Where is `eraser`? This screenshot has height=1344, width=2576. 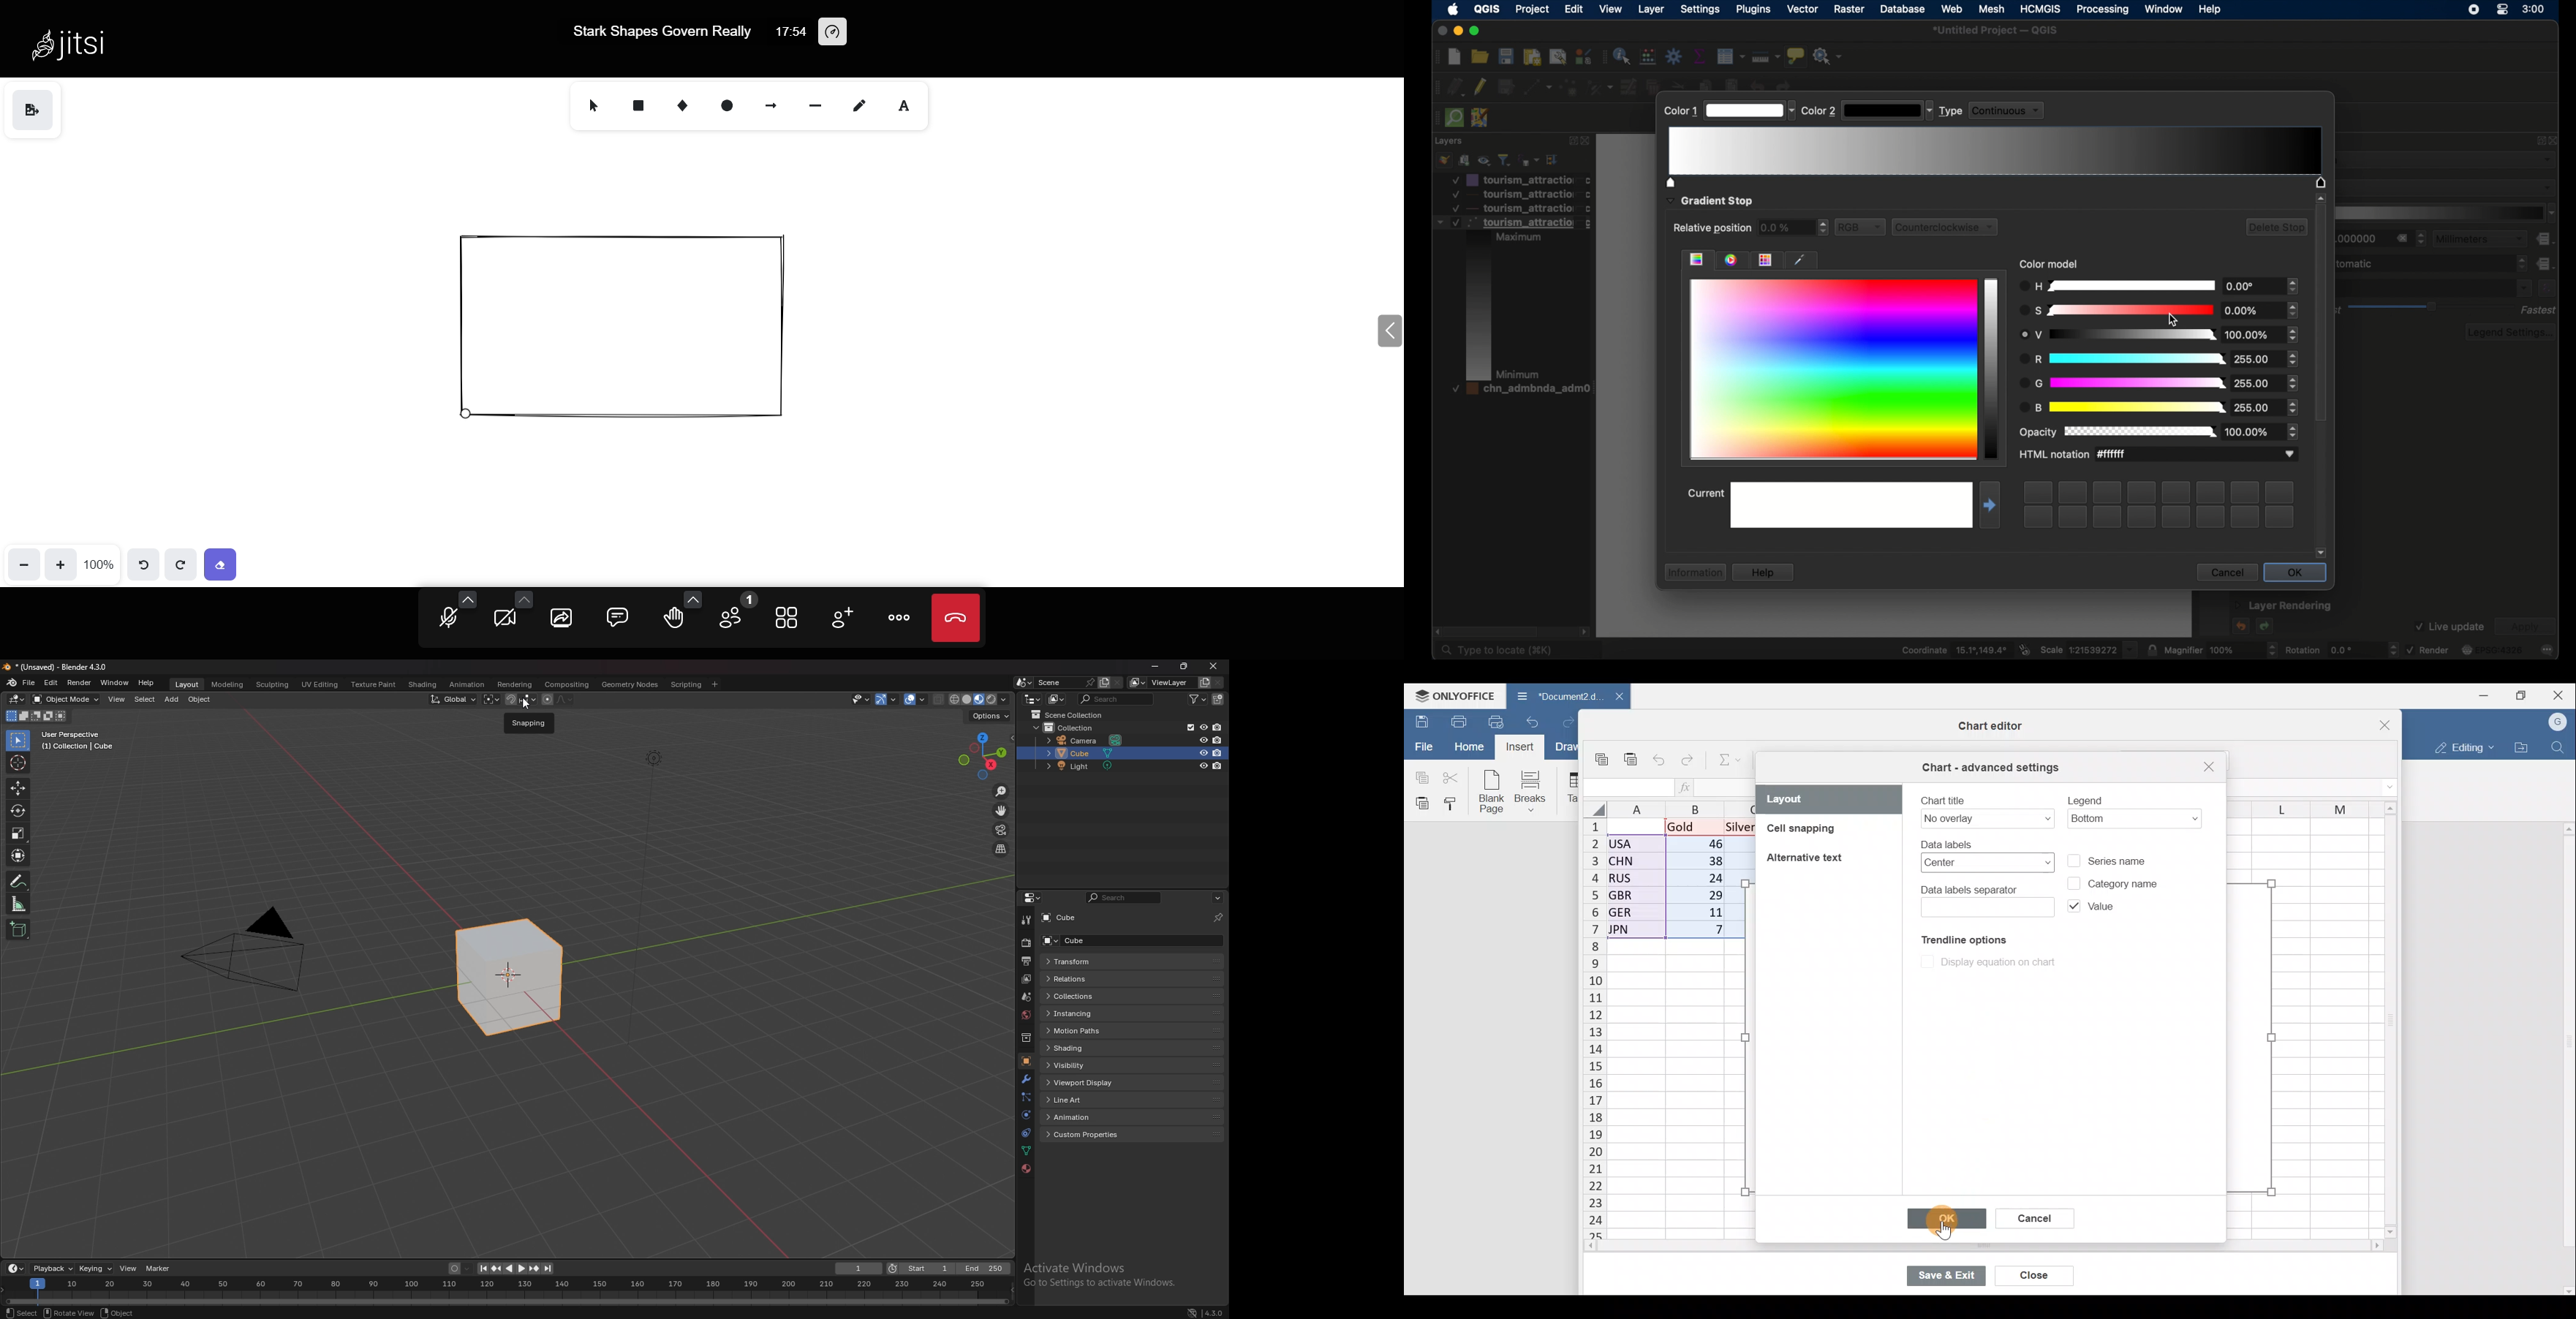
eraser is located at coordinates (224, 561).